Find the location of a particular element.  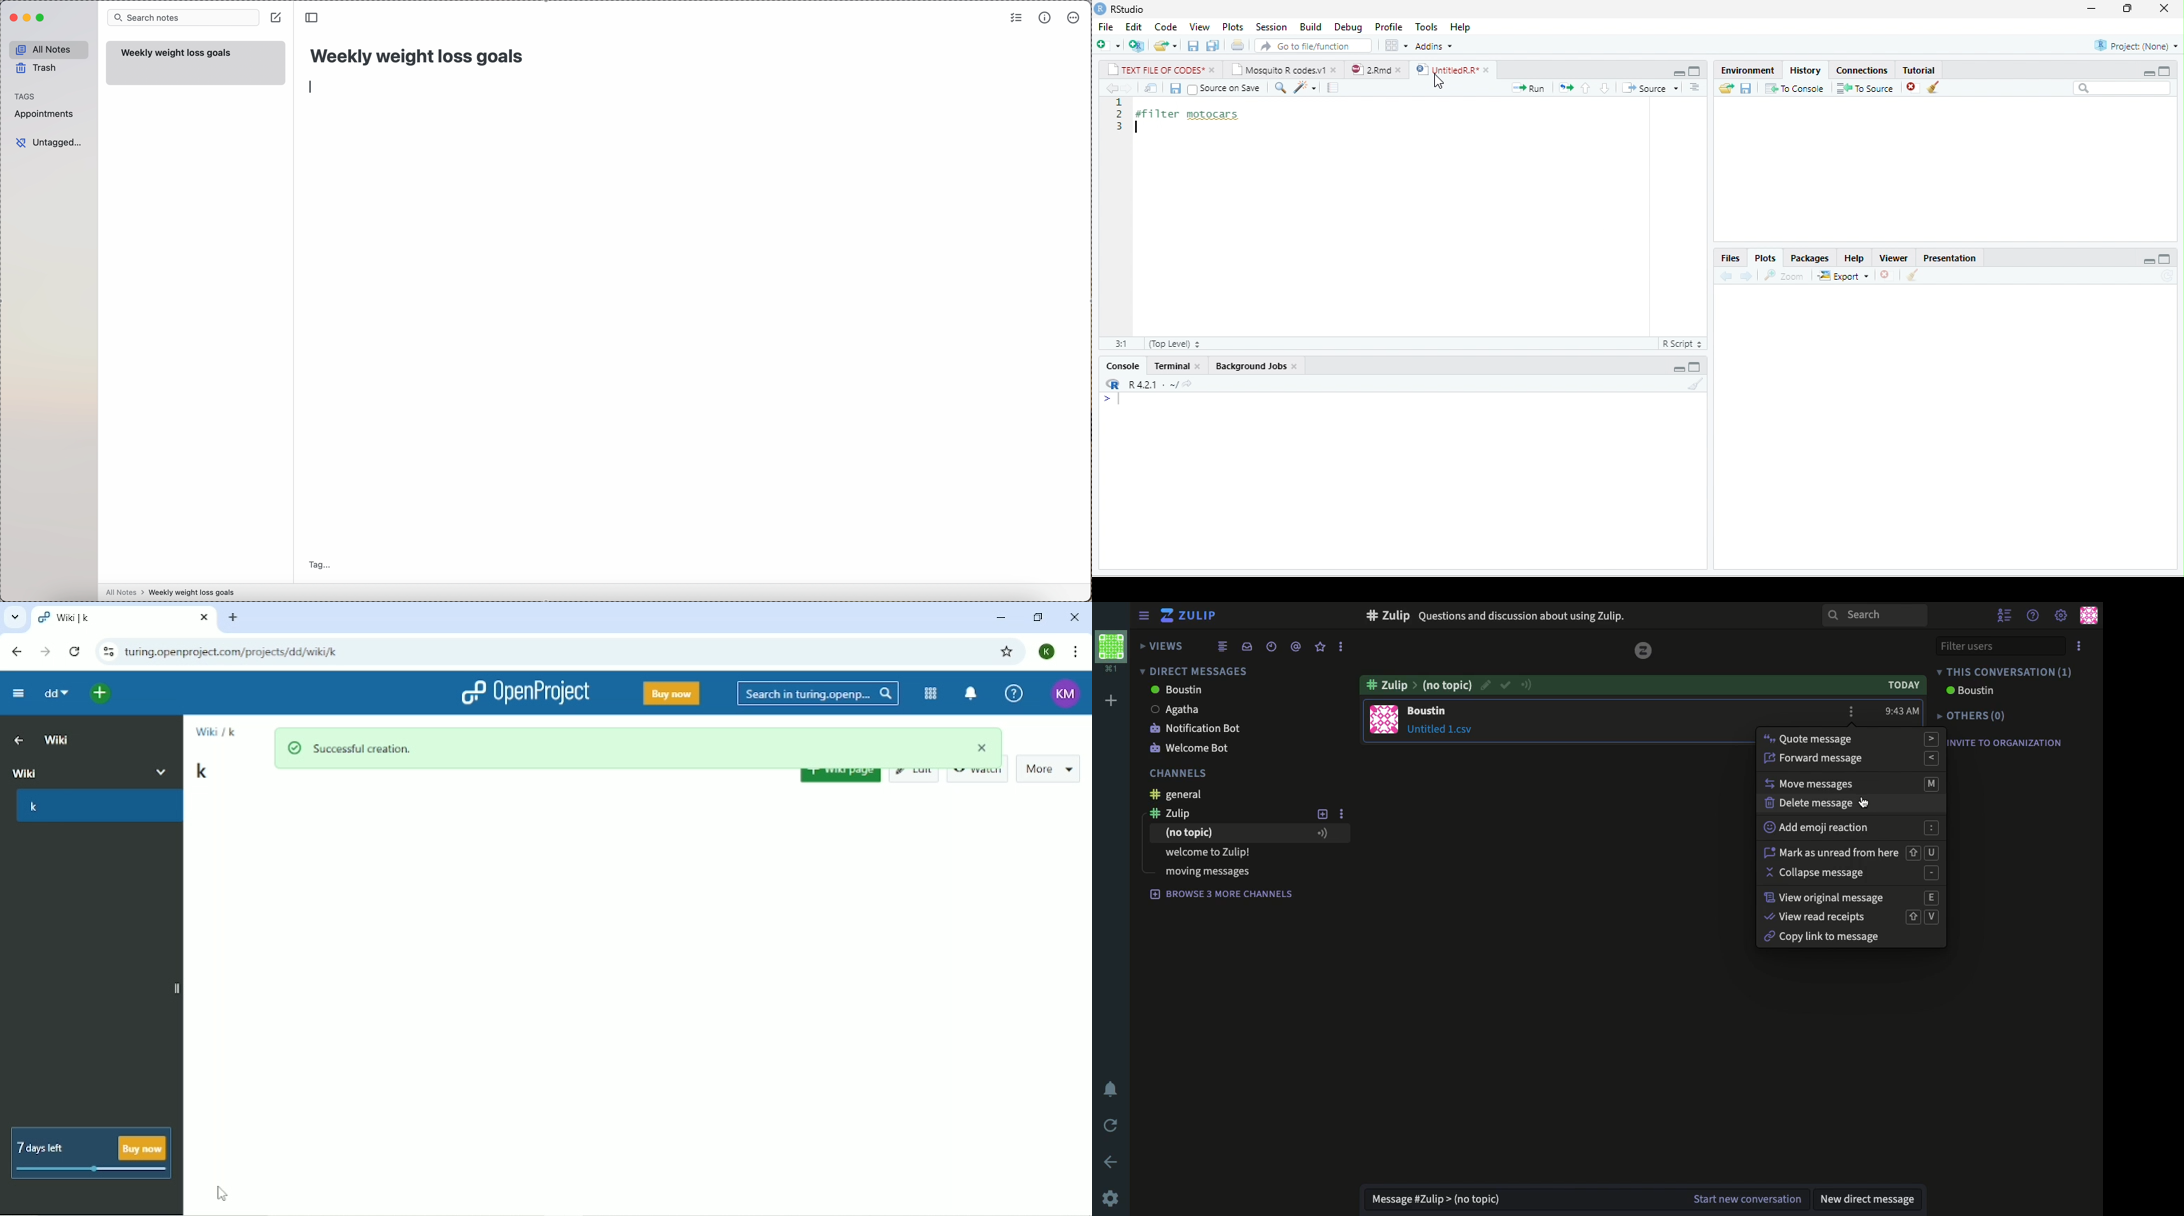

> is located at coordinates (1116, 399).